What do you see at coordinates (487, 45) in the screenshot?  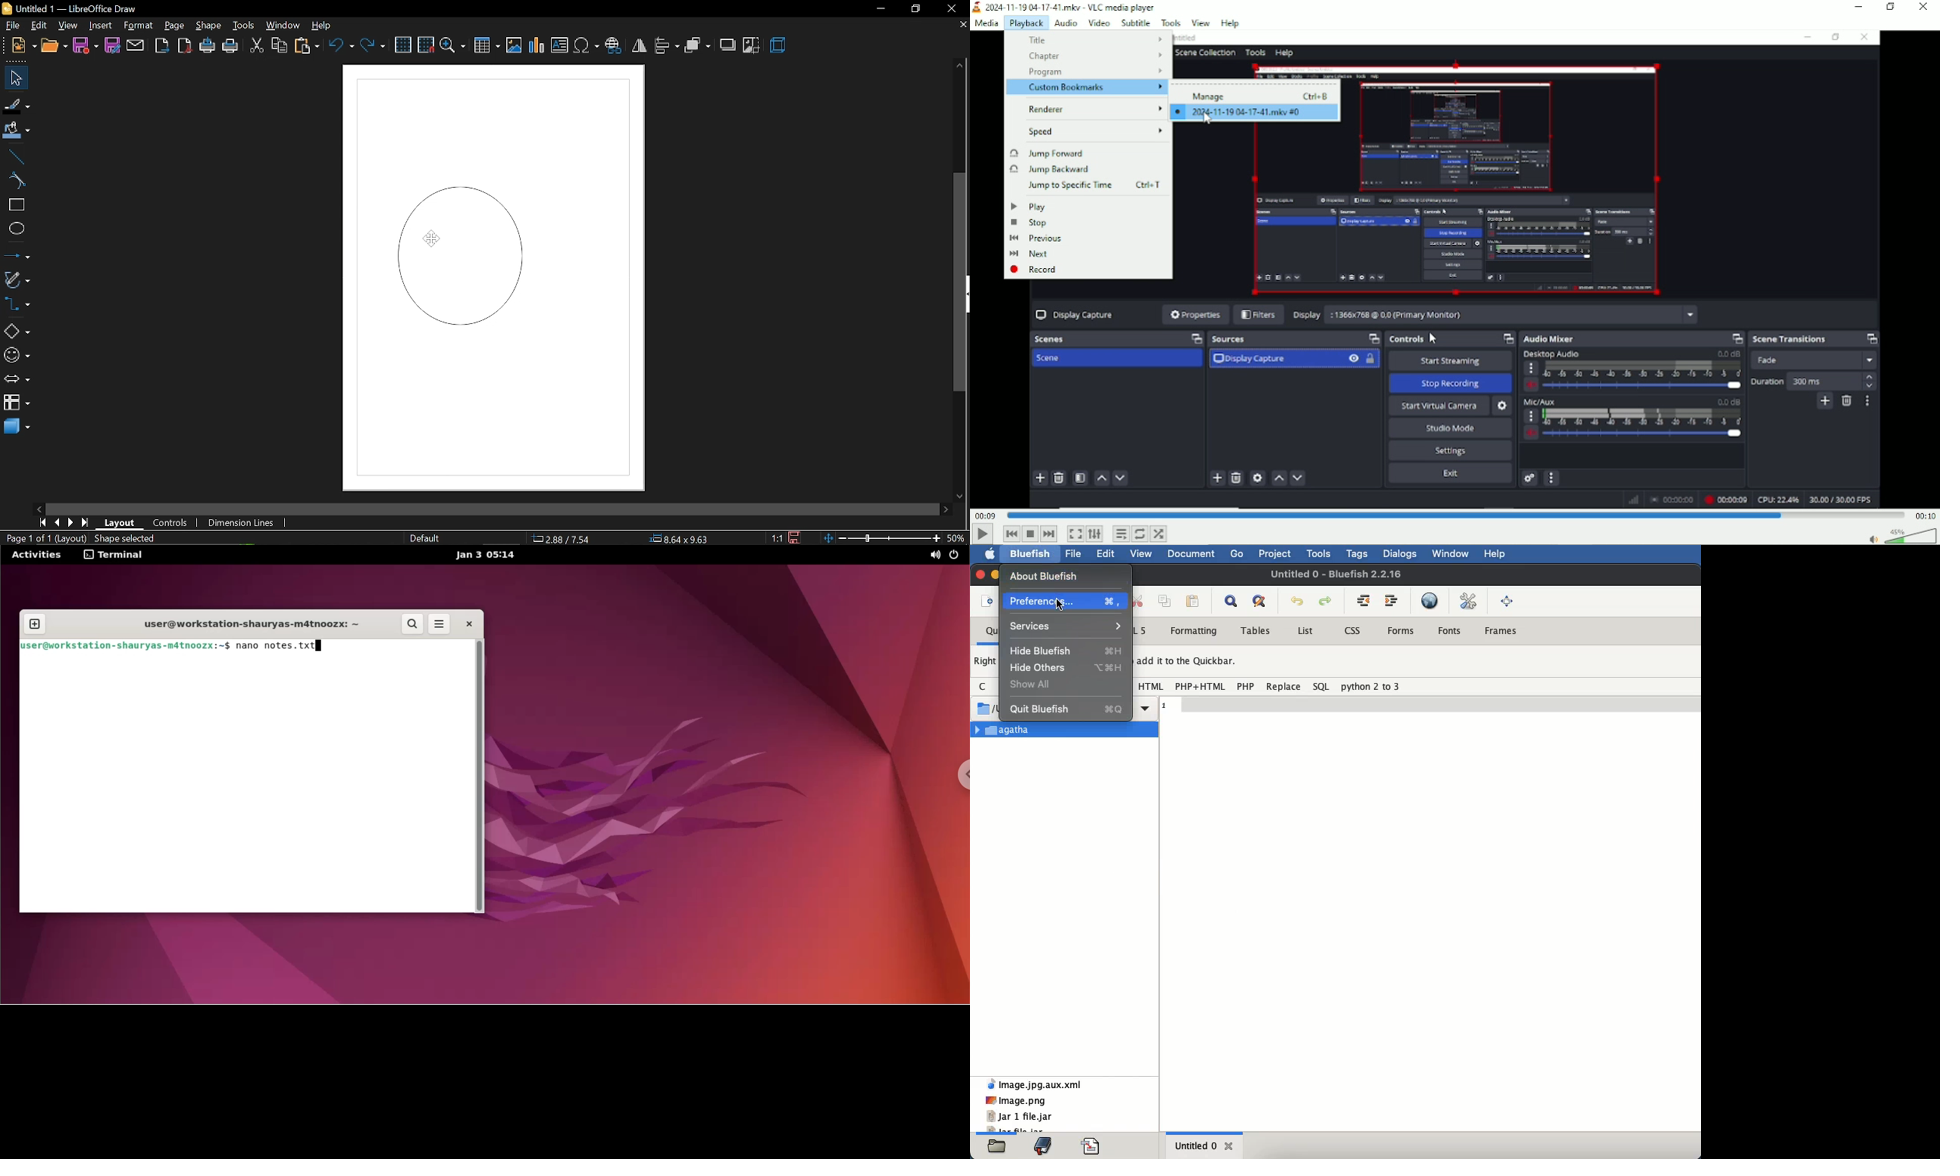 I see `insert table` at bounding box center [487, 45].